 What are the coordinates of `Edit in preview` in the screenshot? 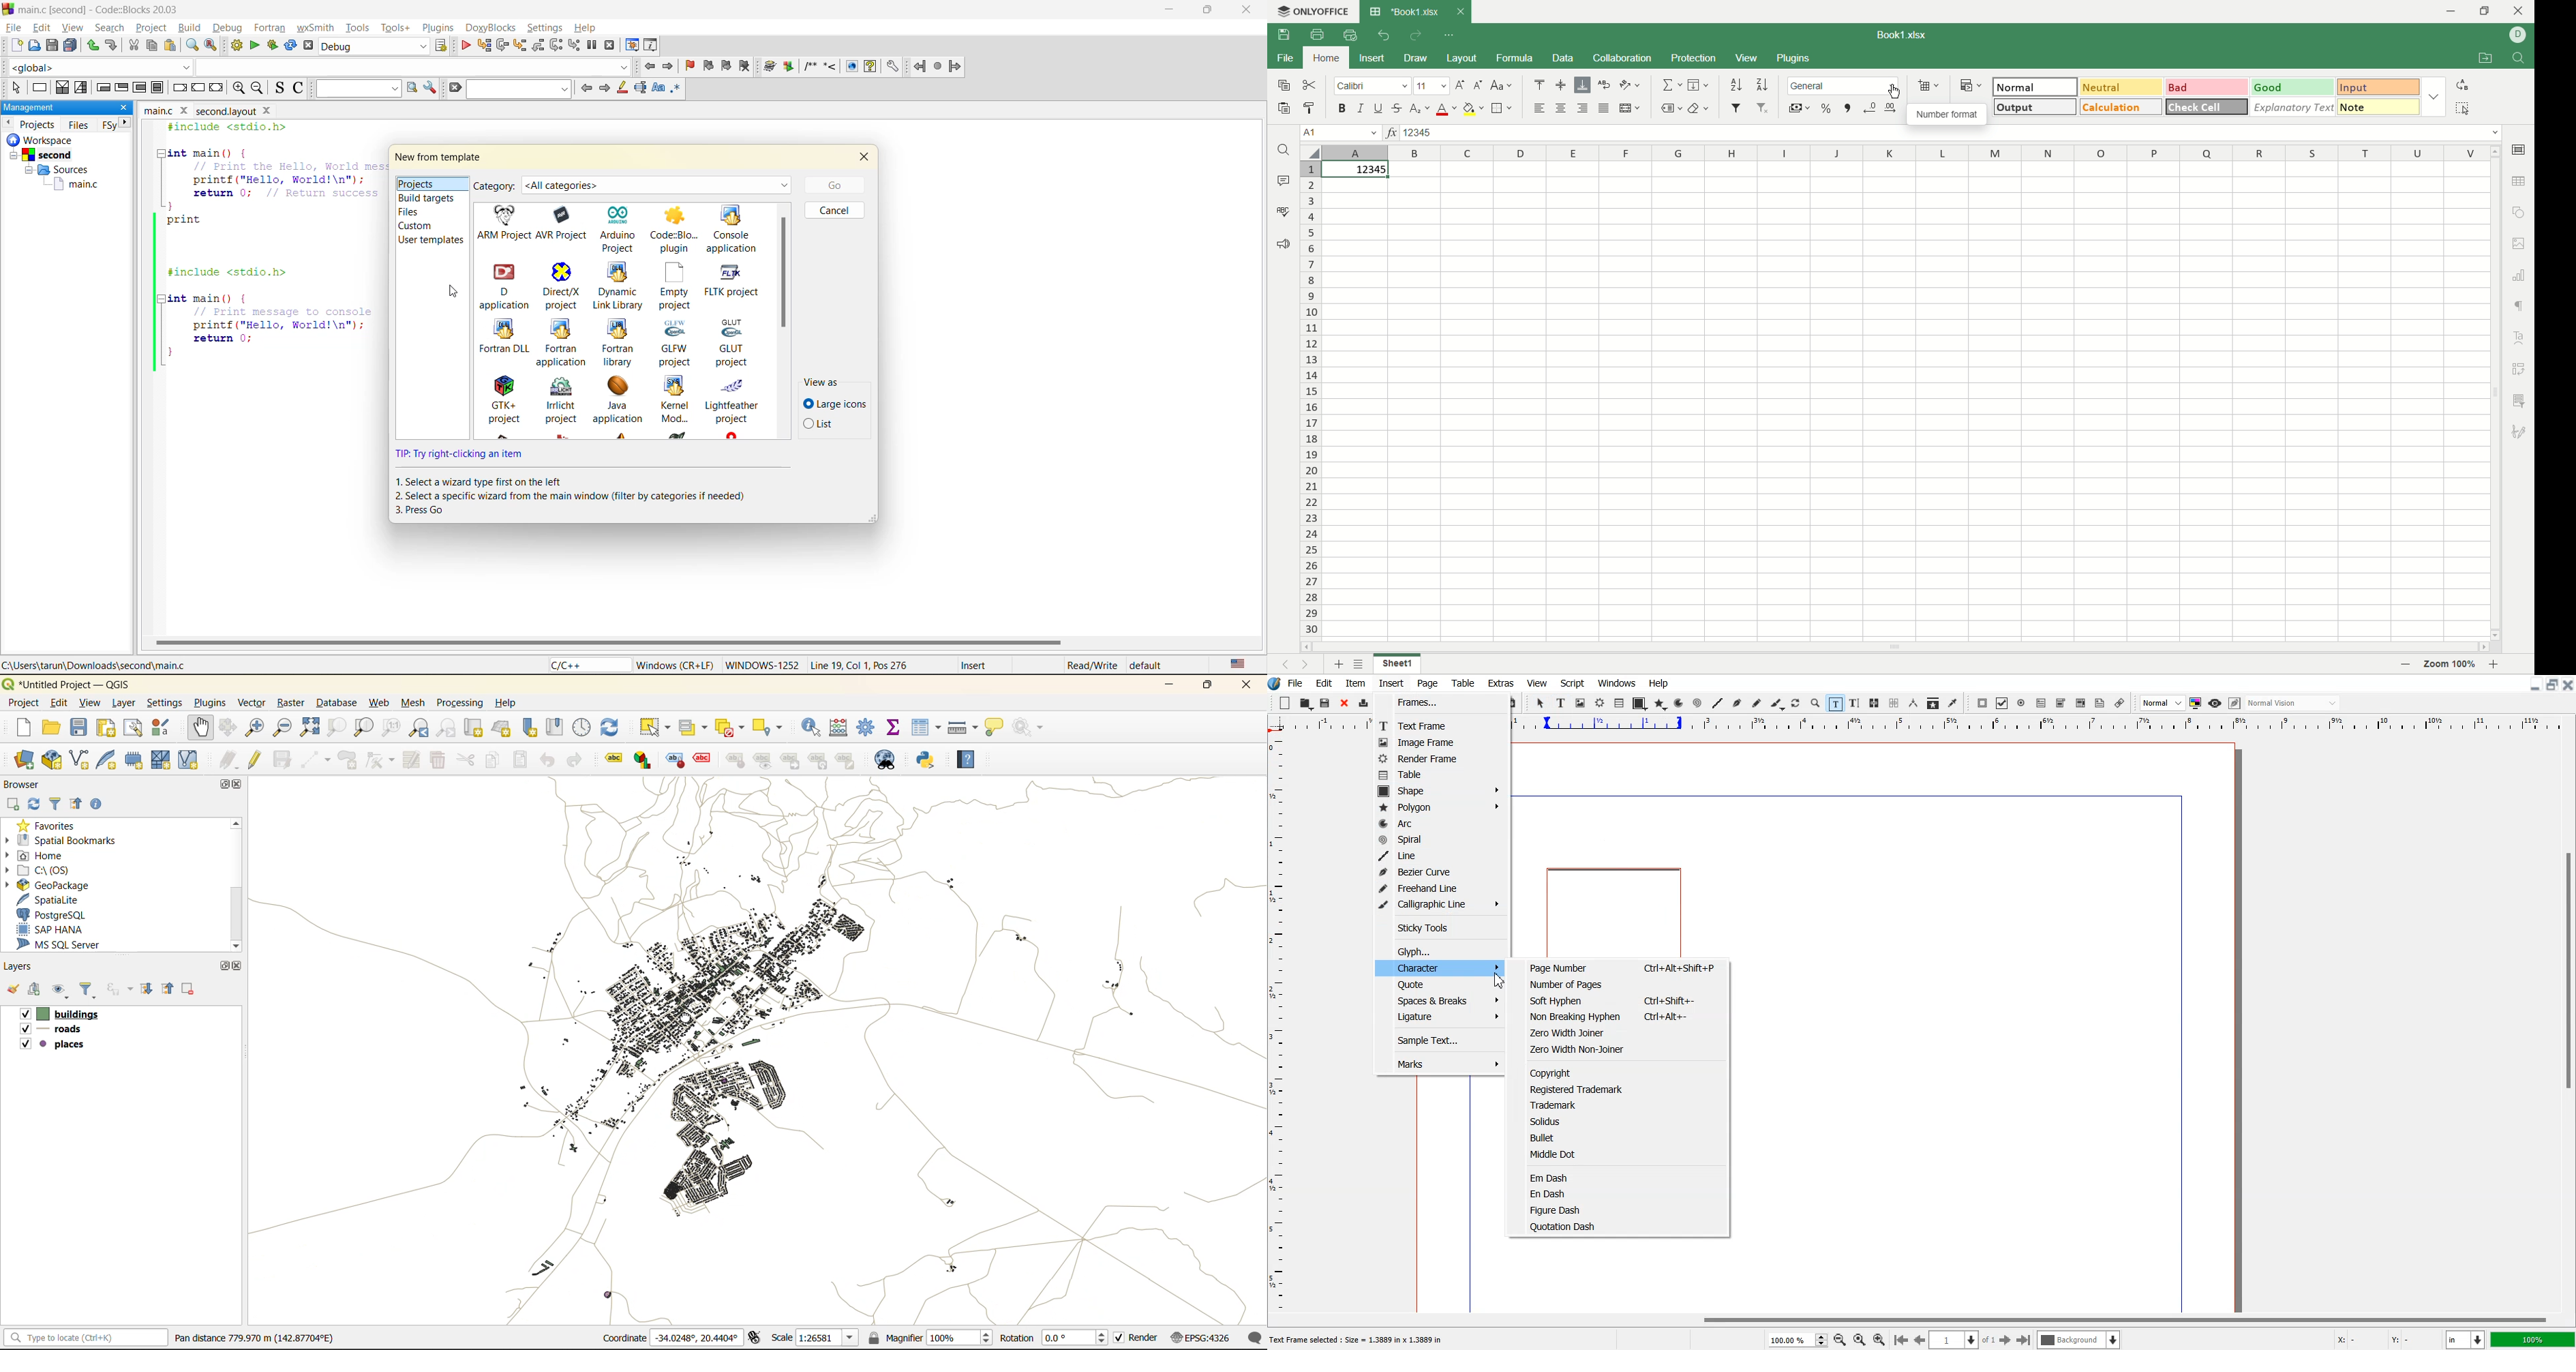 It's located at (2236, 704).